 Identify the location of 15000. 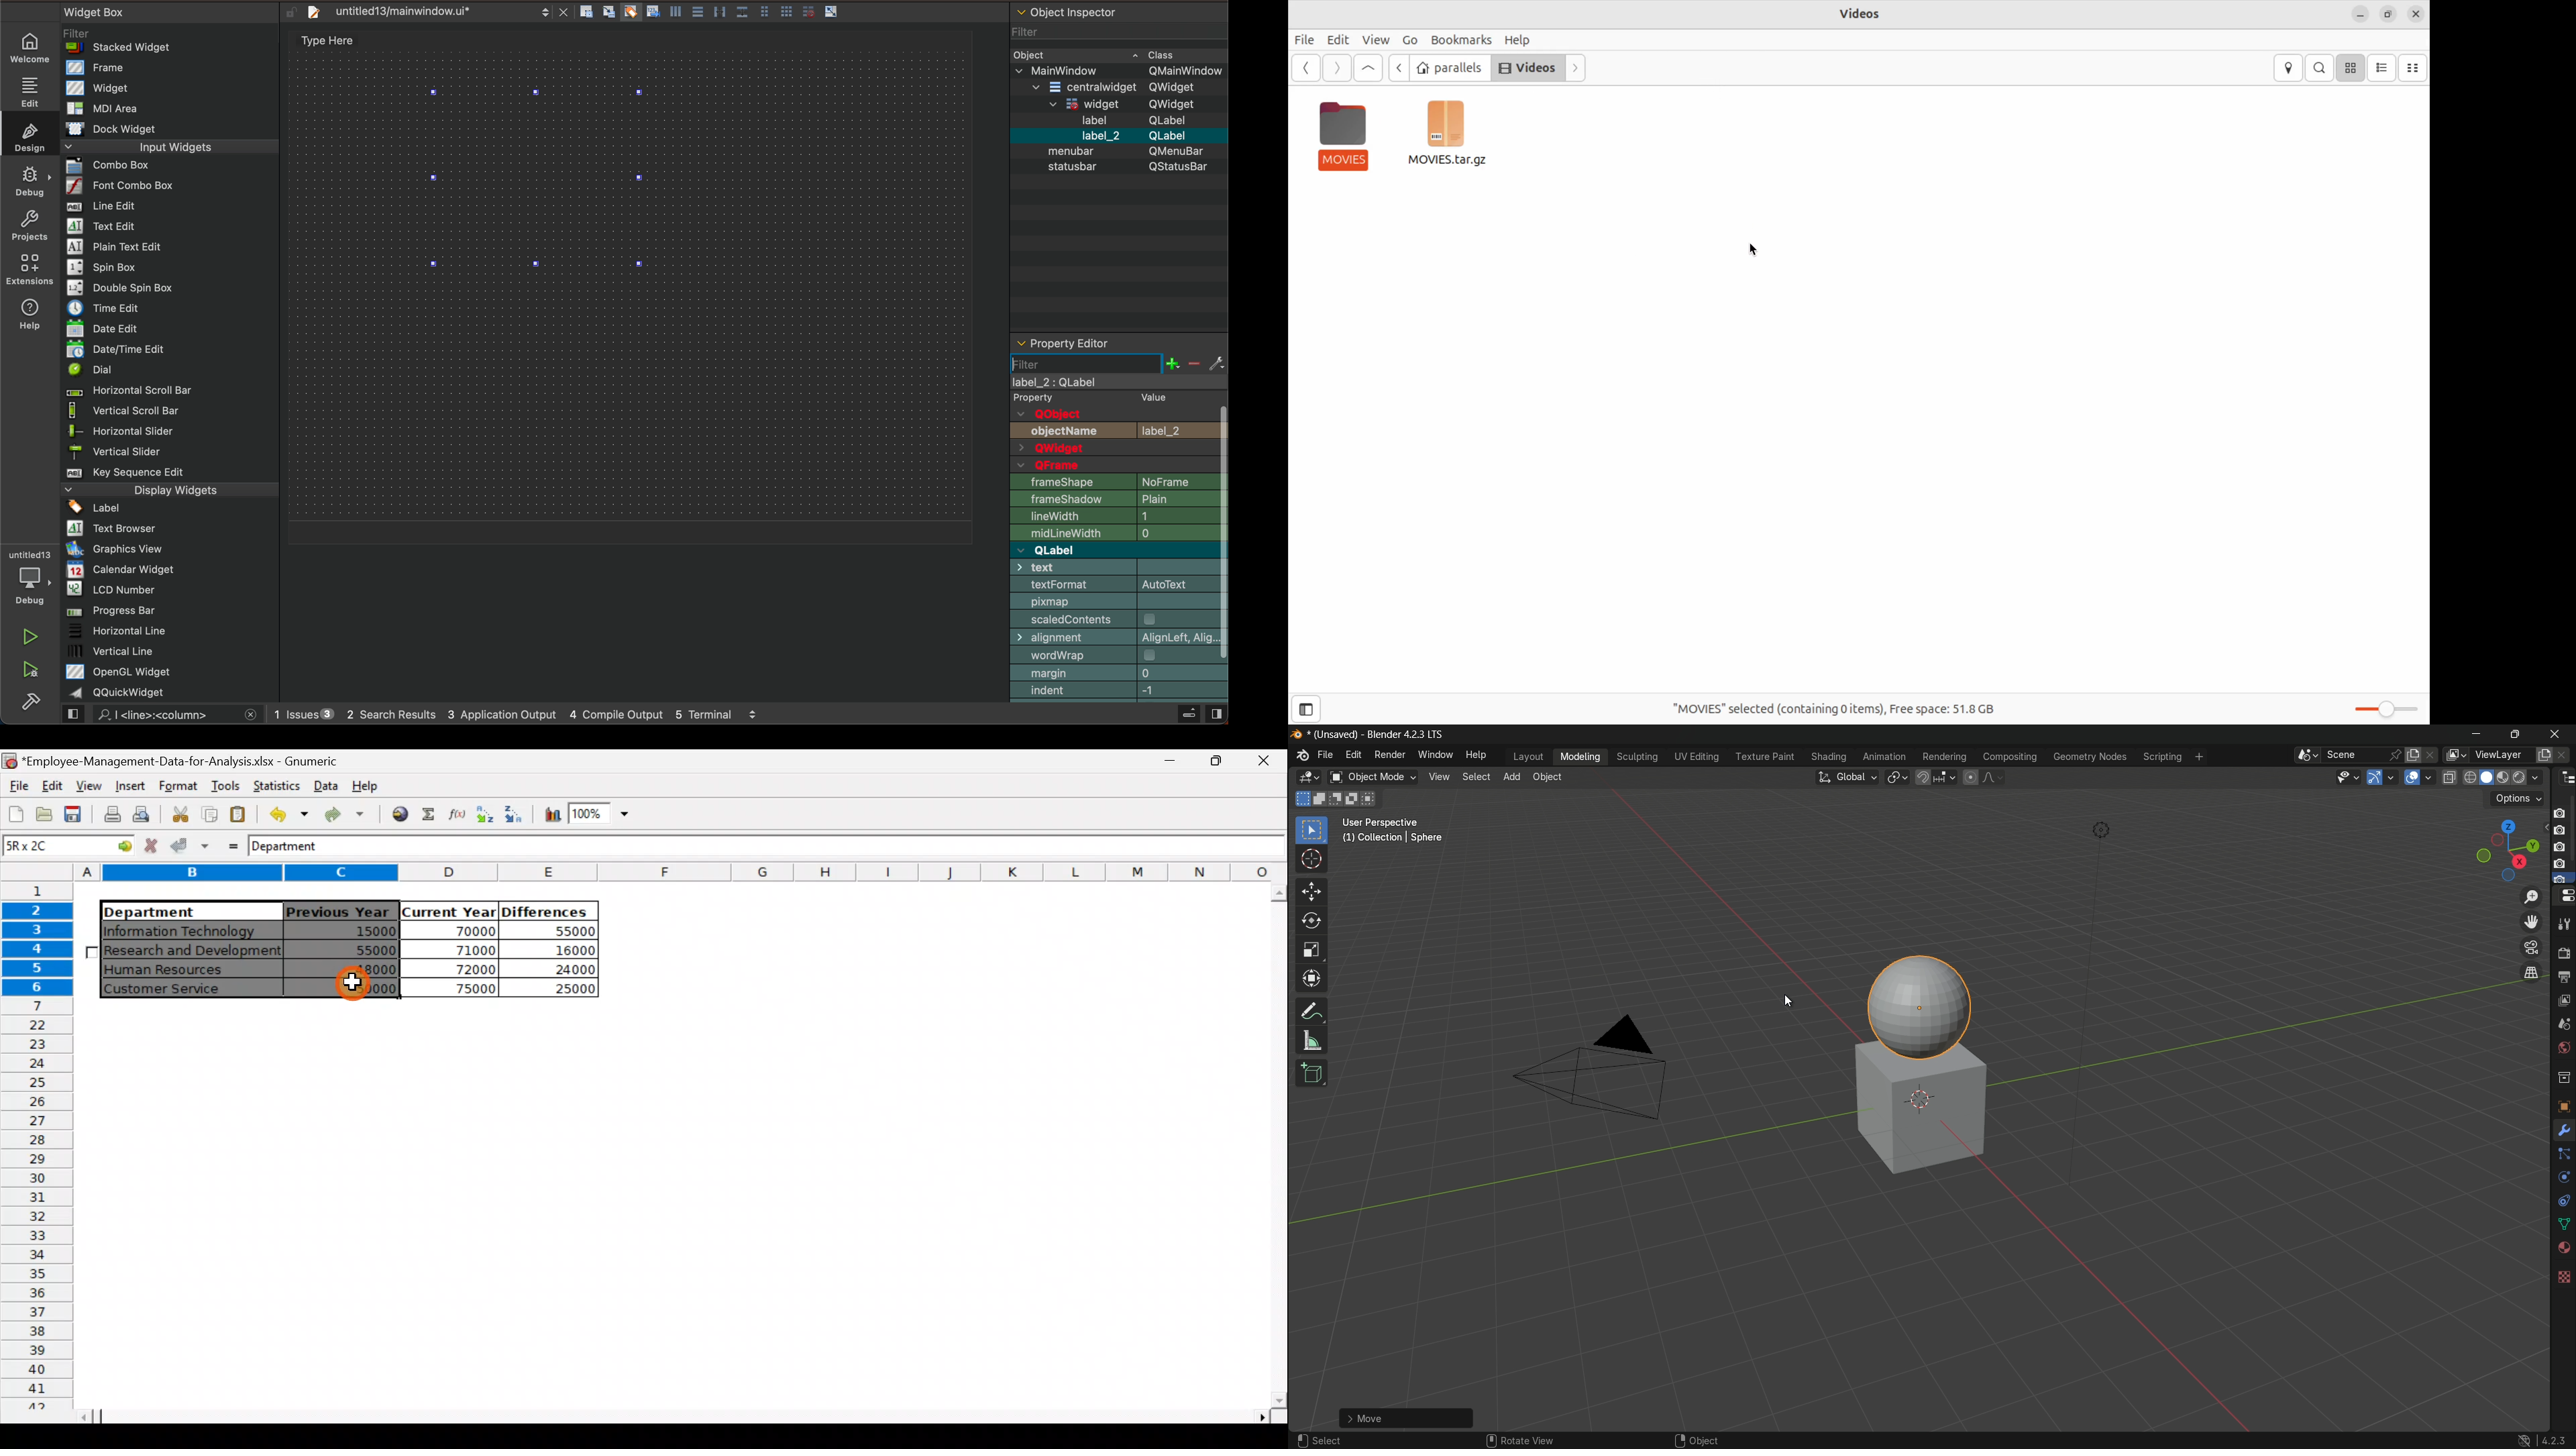
(352, 933).